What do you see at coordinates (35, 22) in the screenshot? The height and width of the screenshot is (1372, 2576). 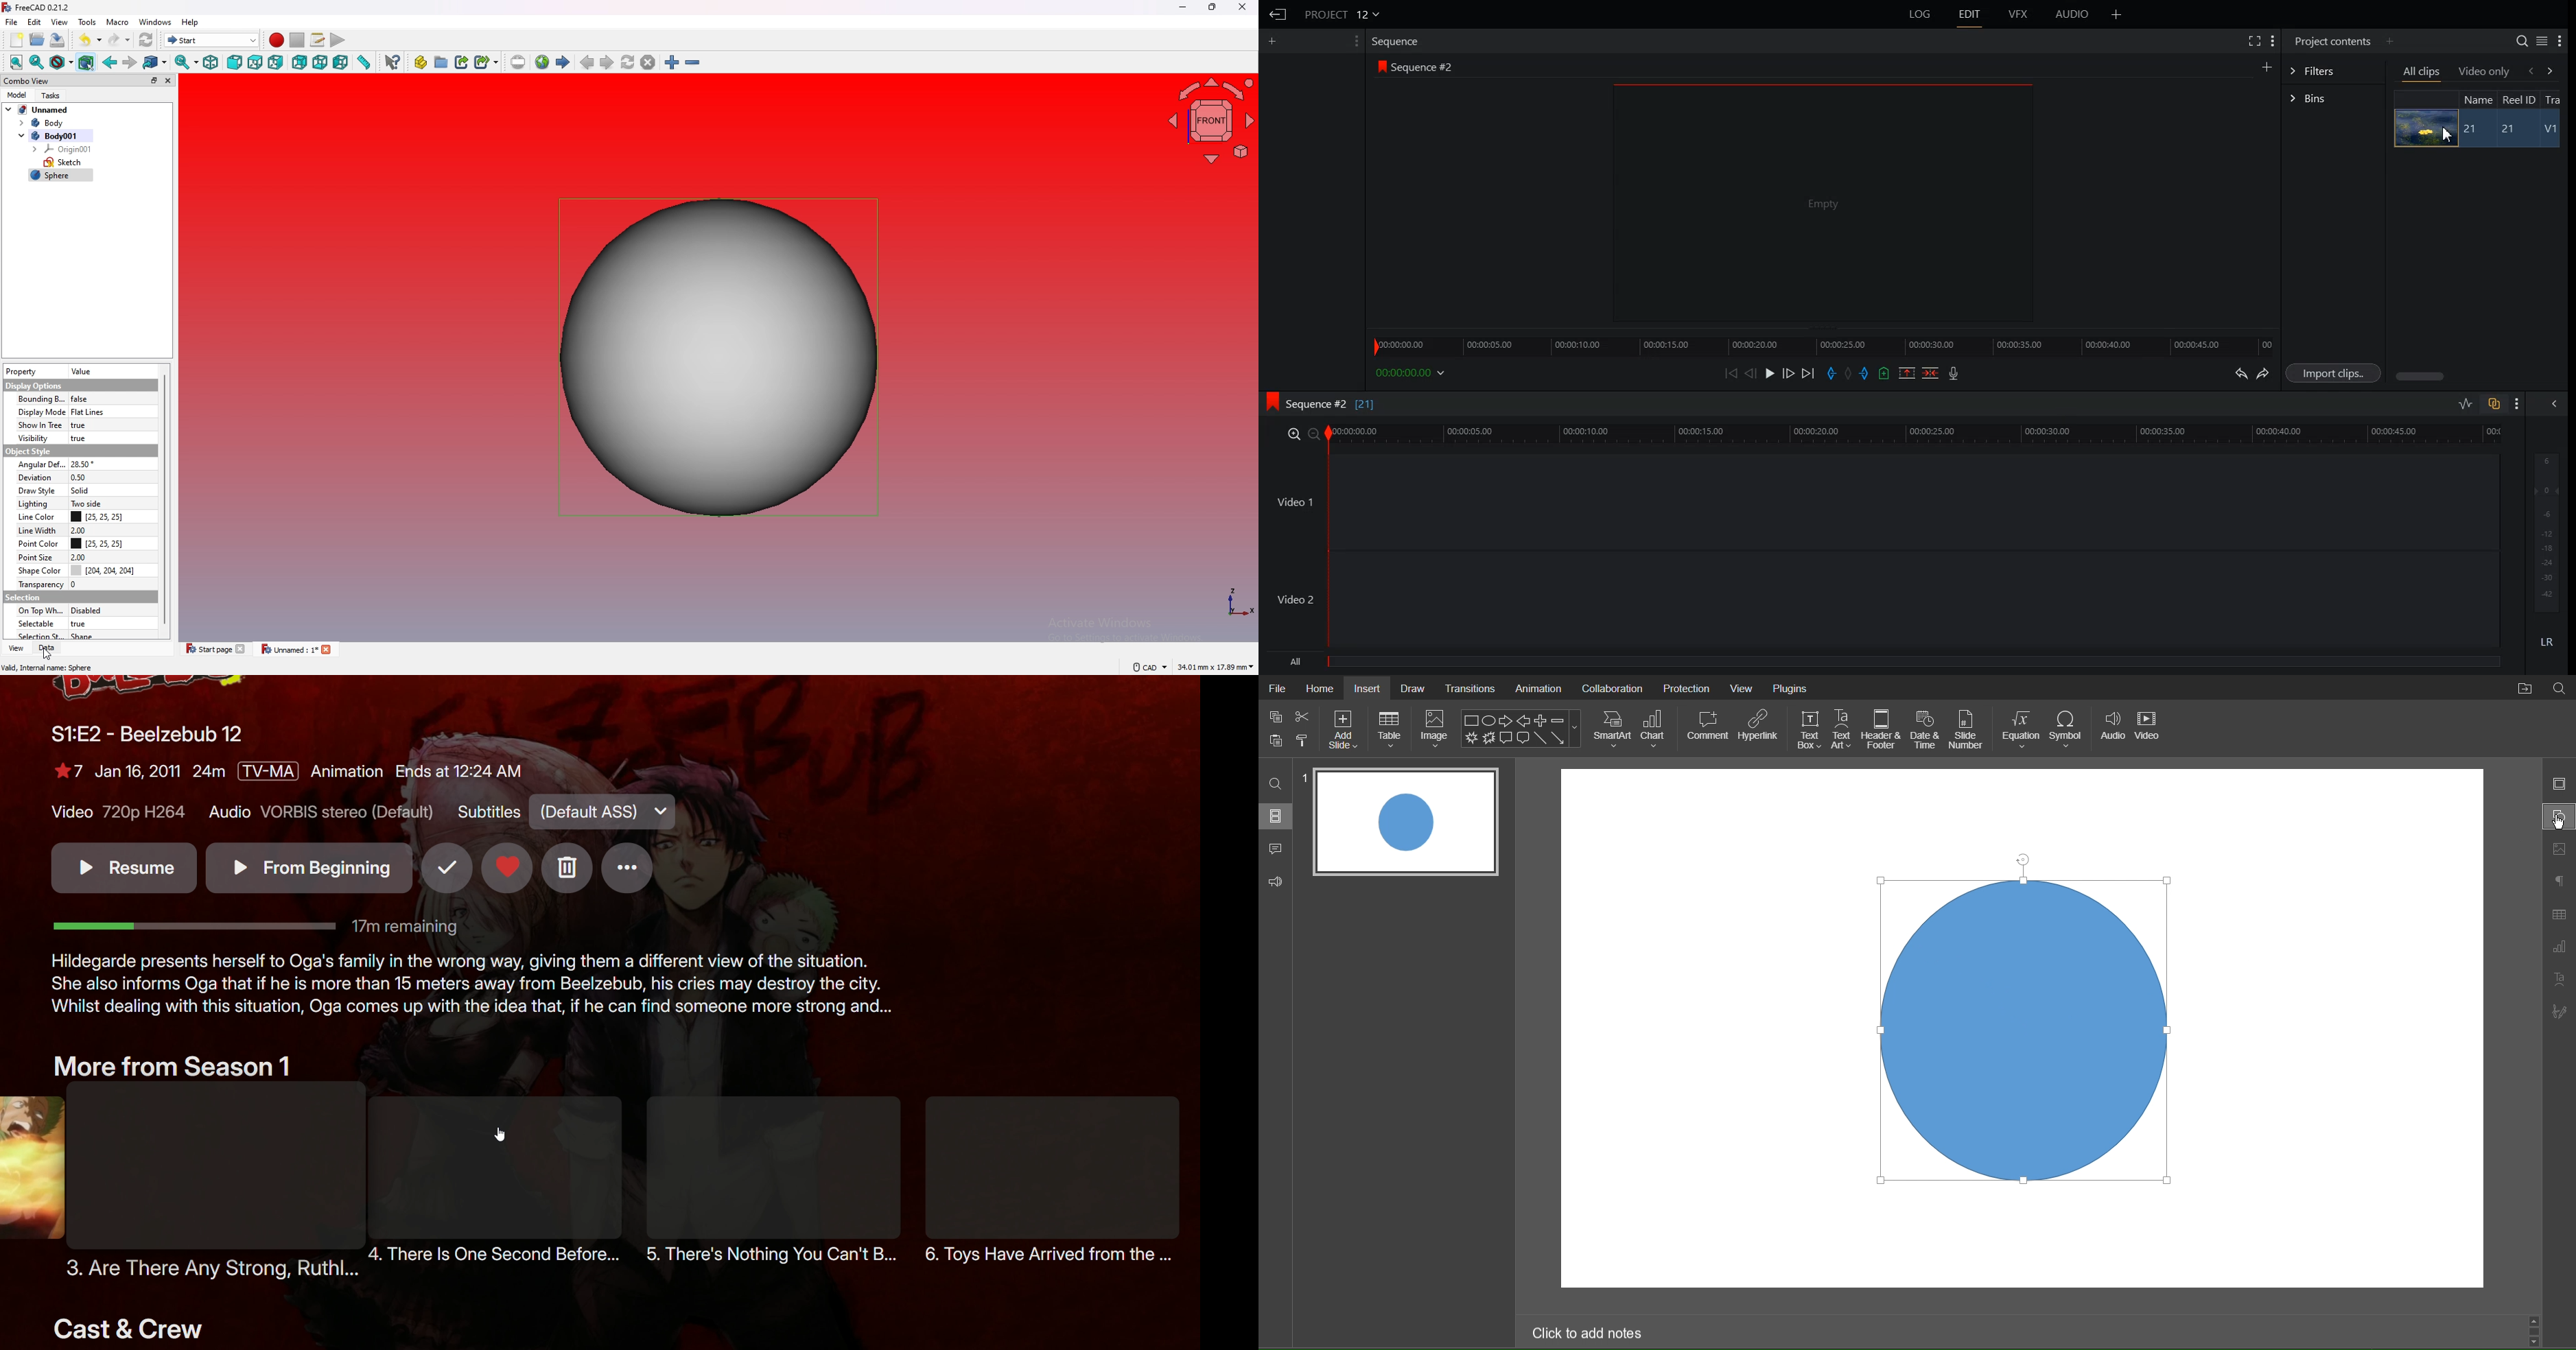 I see `edit` at bounding box center [35, 22].